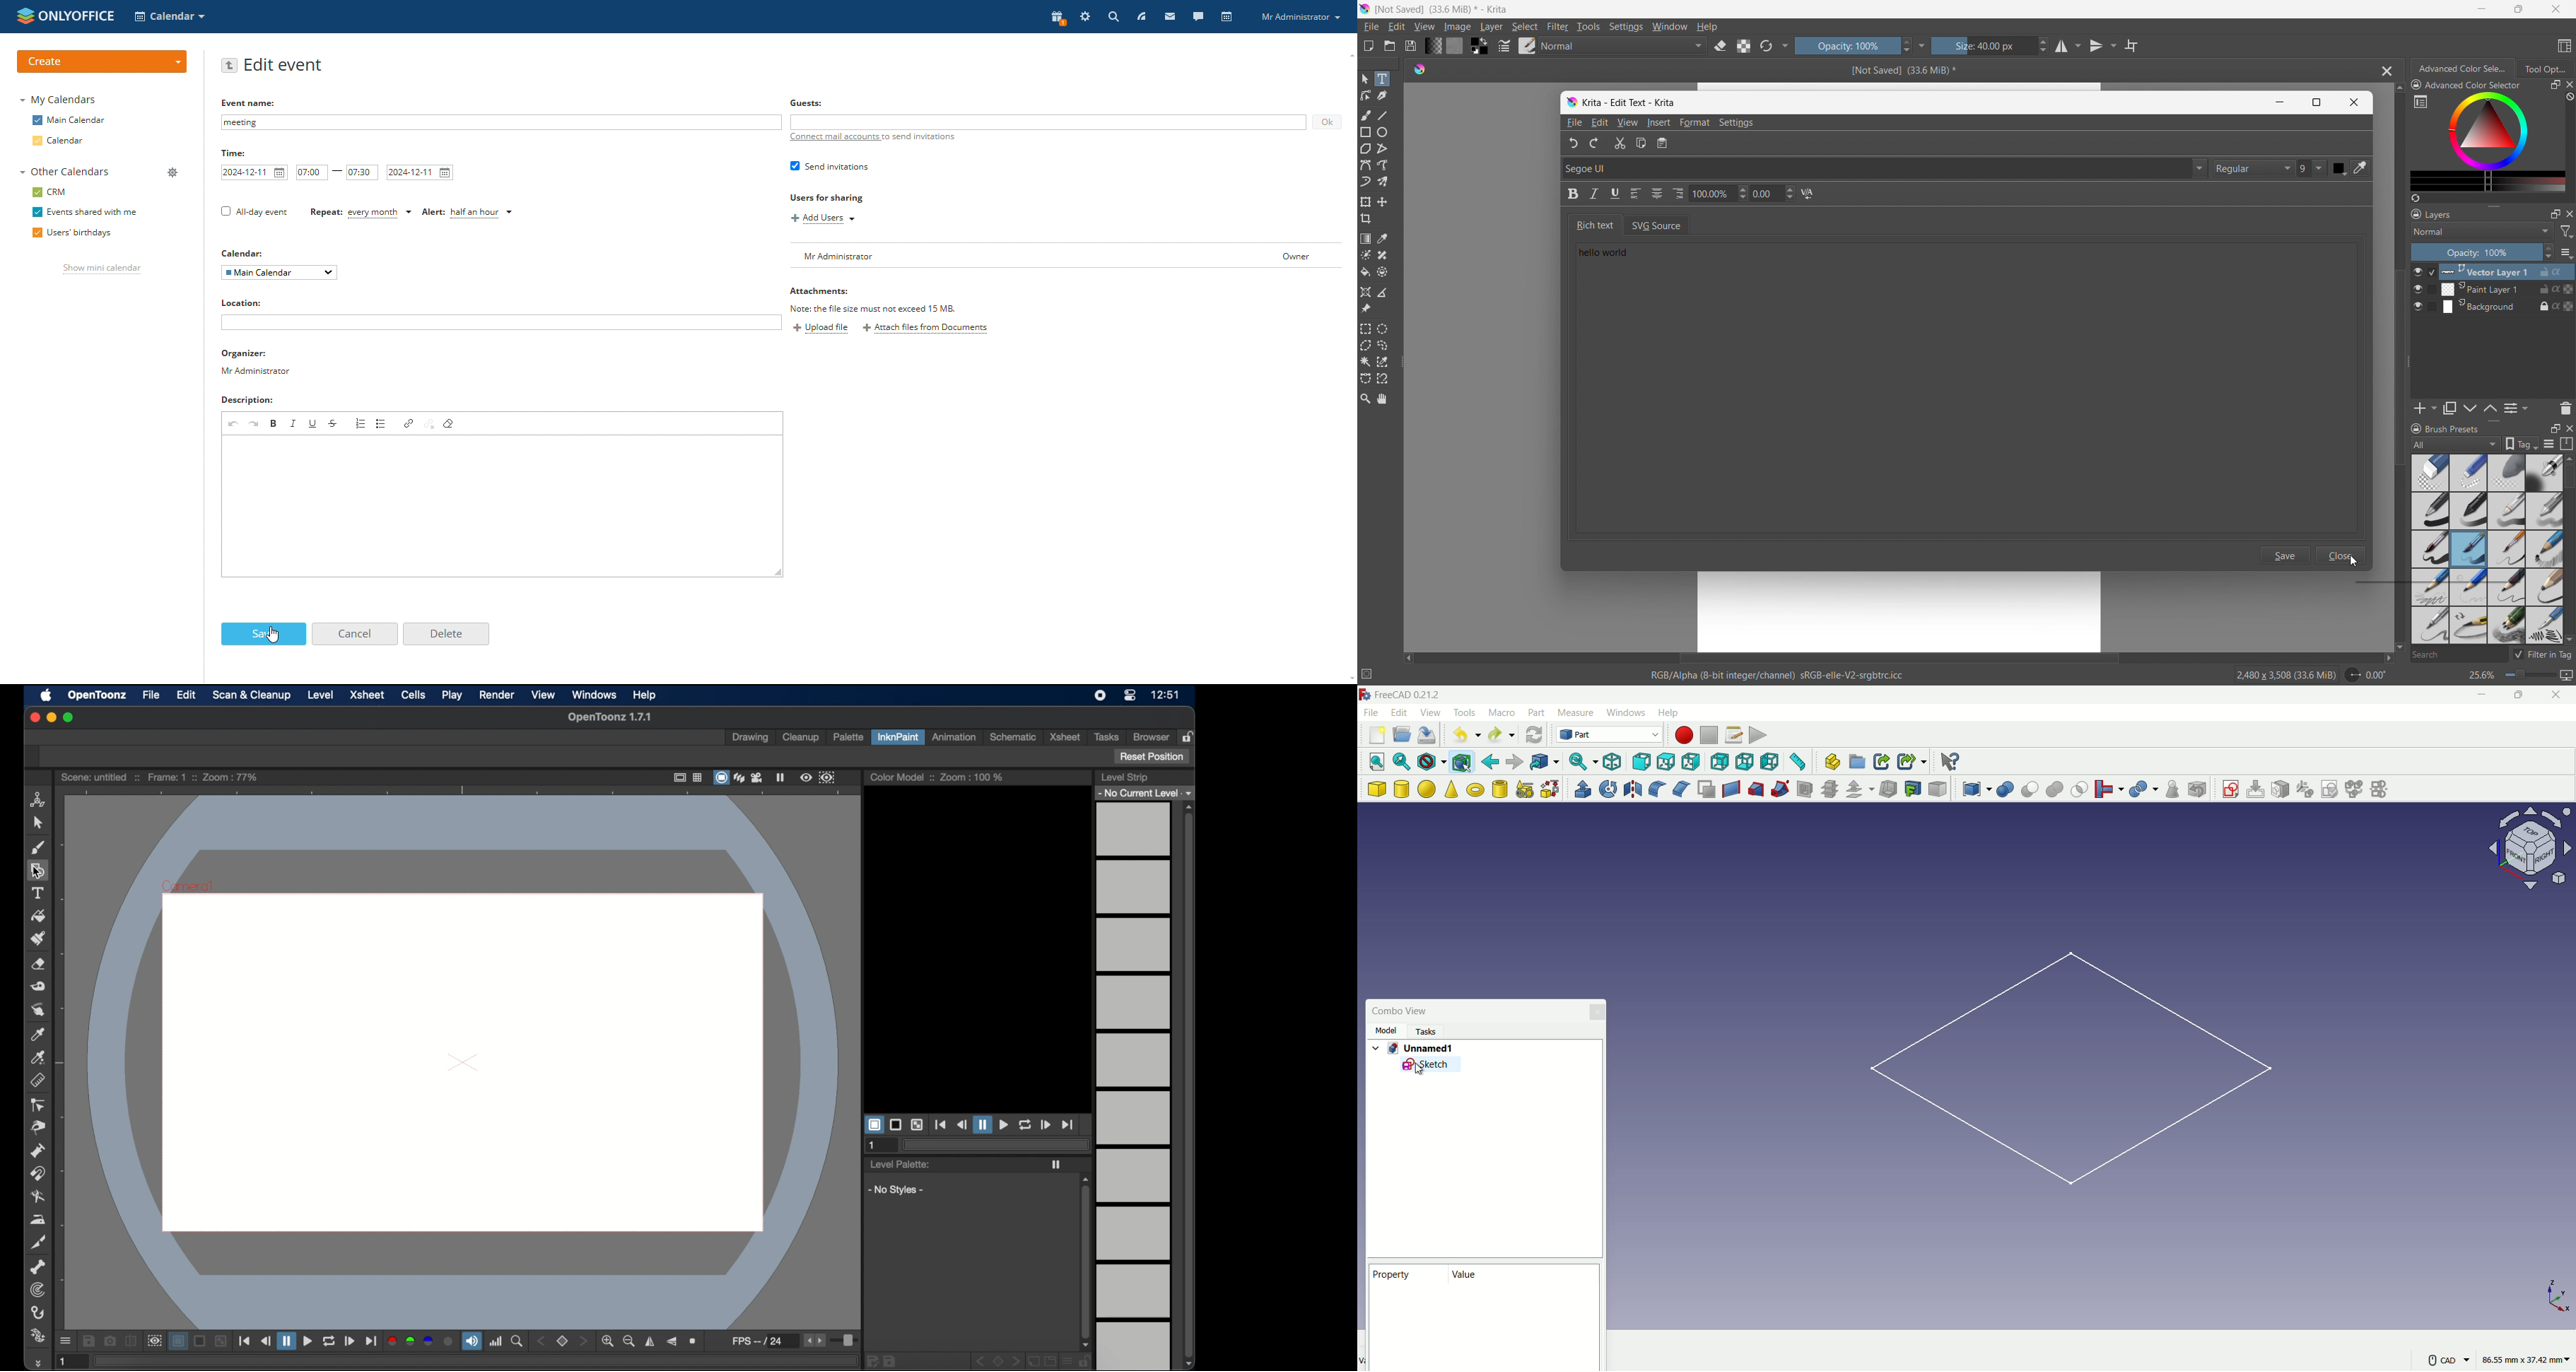 The width and height of the screenshot is (2576, 1372). Describe the element at coordinates (1383, 399) in the screenshot. I see `pan tool` at that location.